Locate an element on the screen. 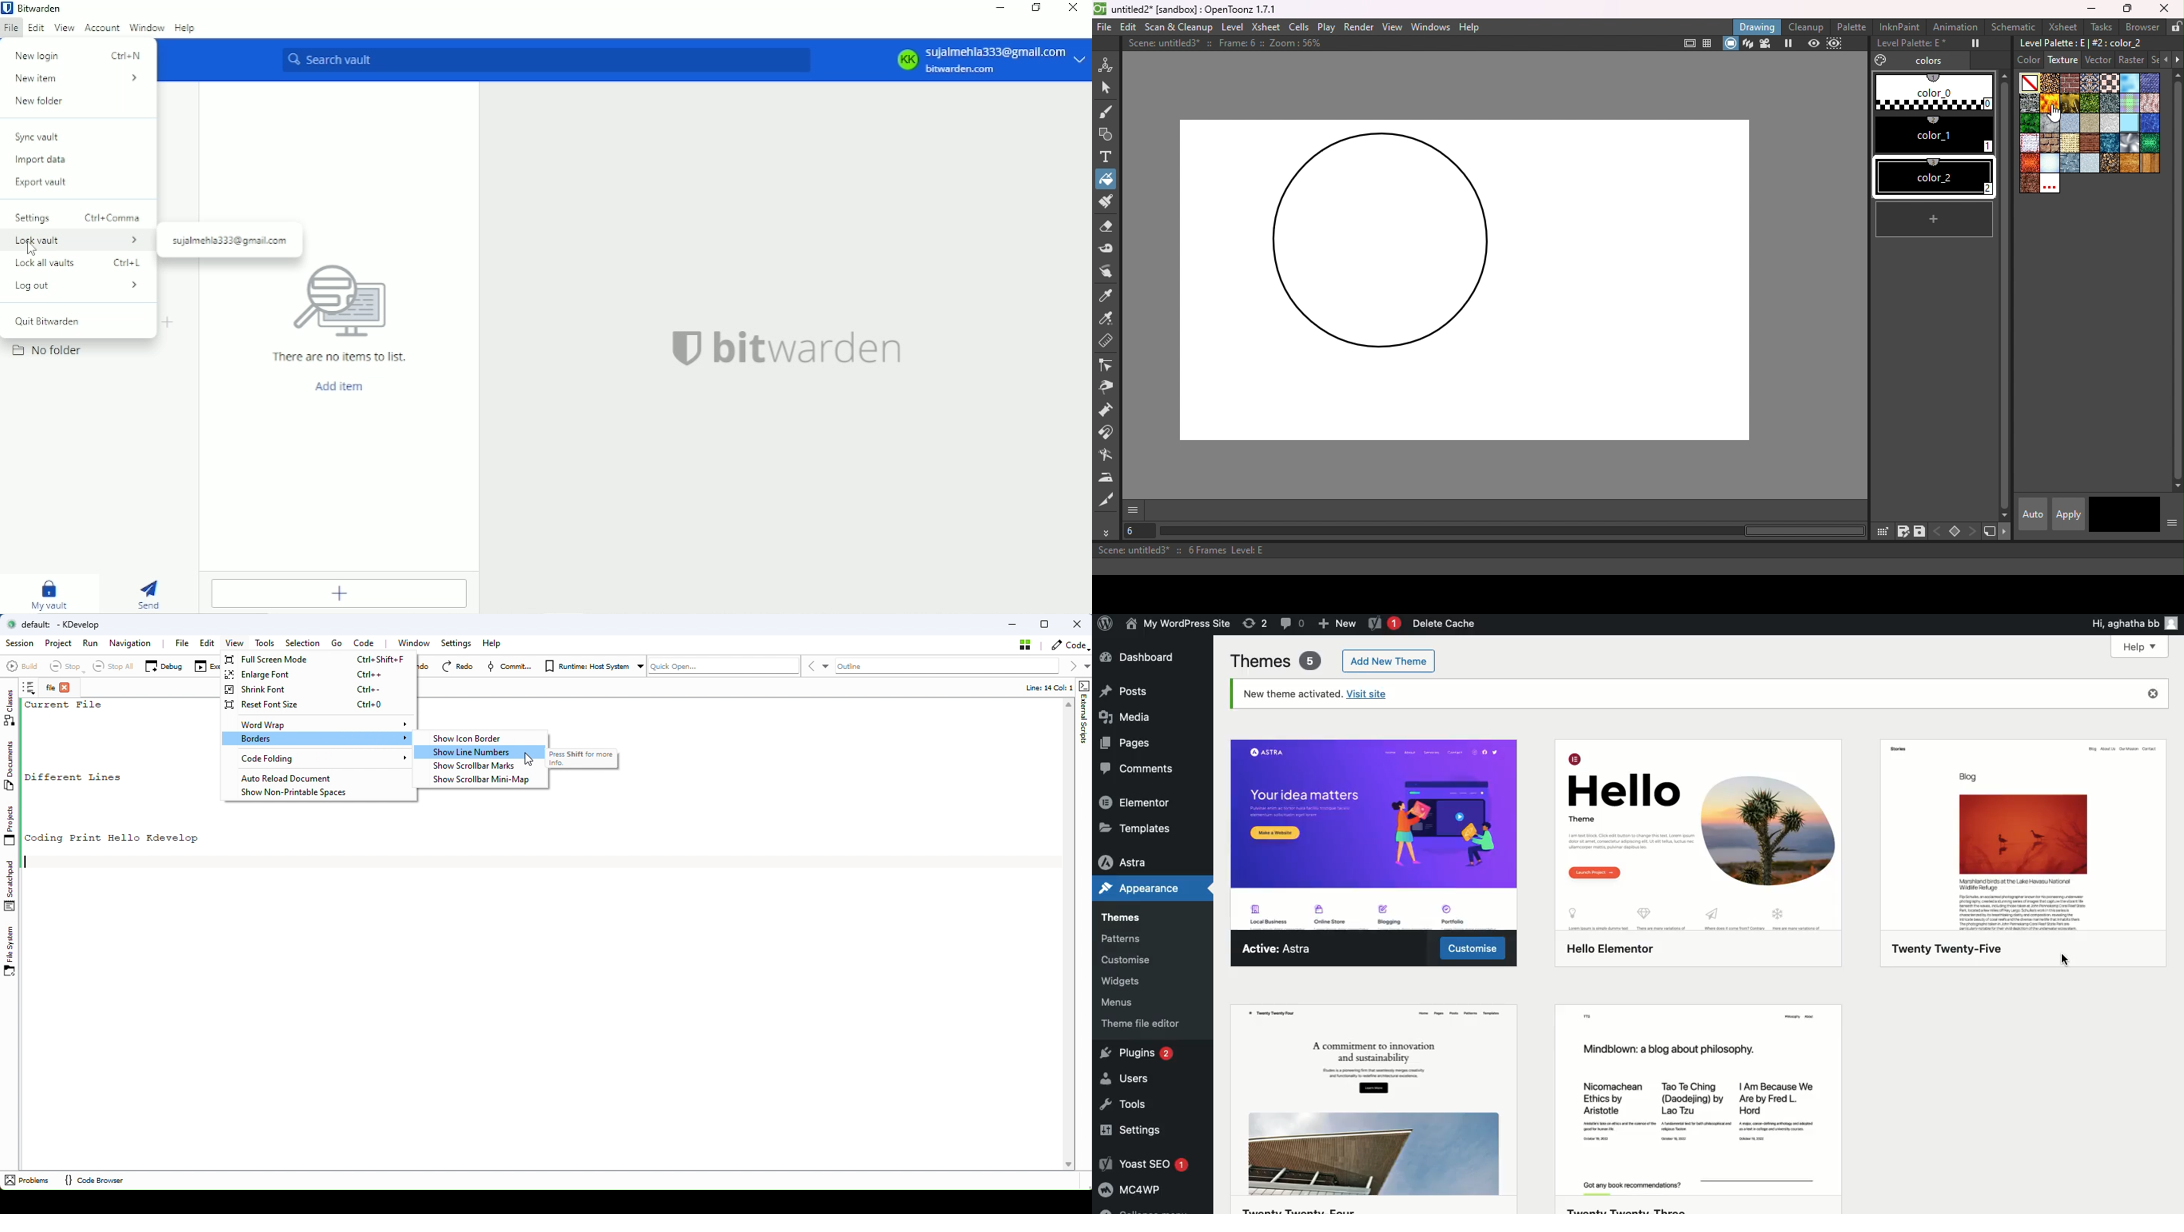 Image resolution: width=2184 pixels, height=1232 pixels. View is located at coordinates (233, 644).